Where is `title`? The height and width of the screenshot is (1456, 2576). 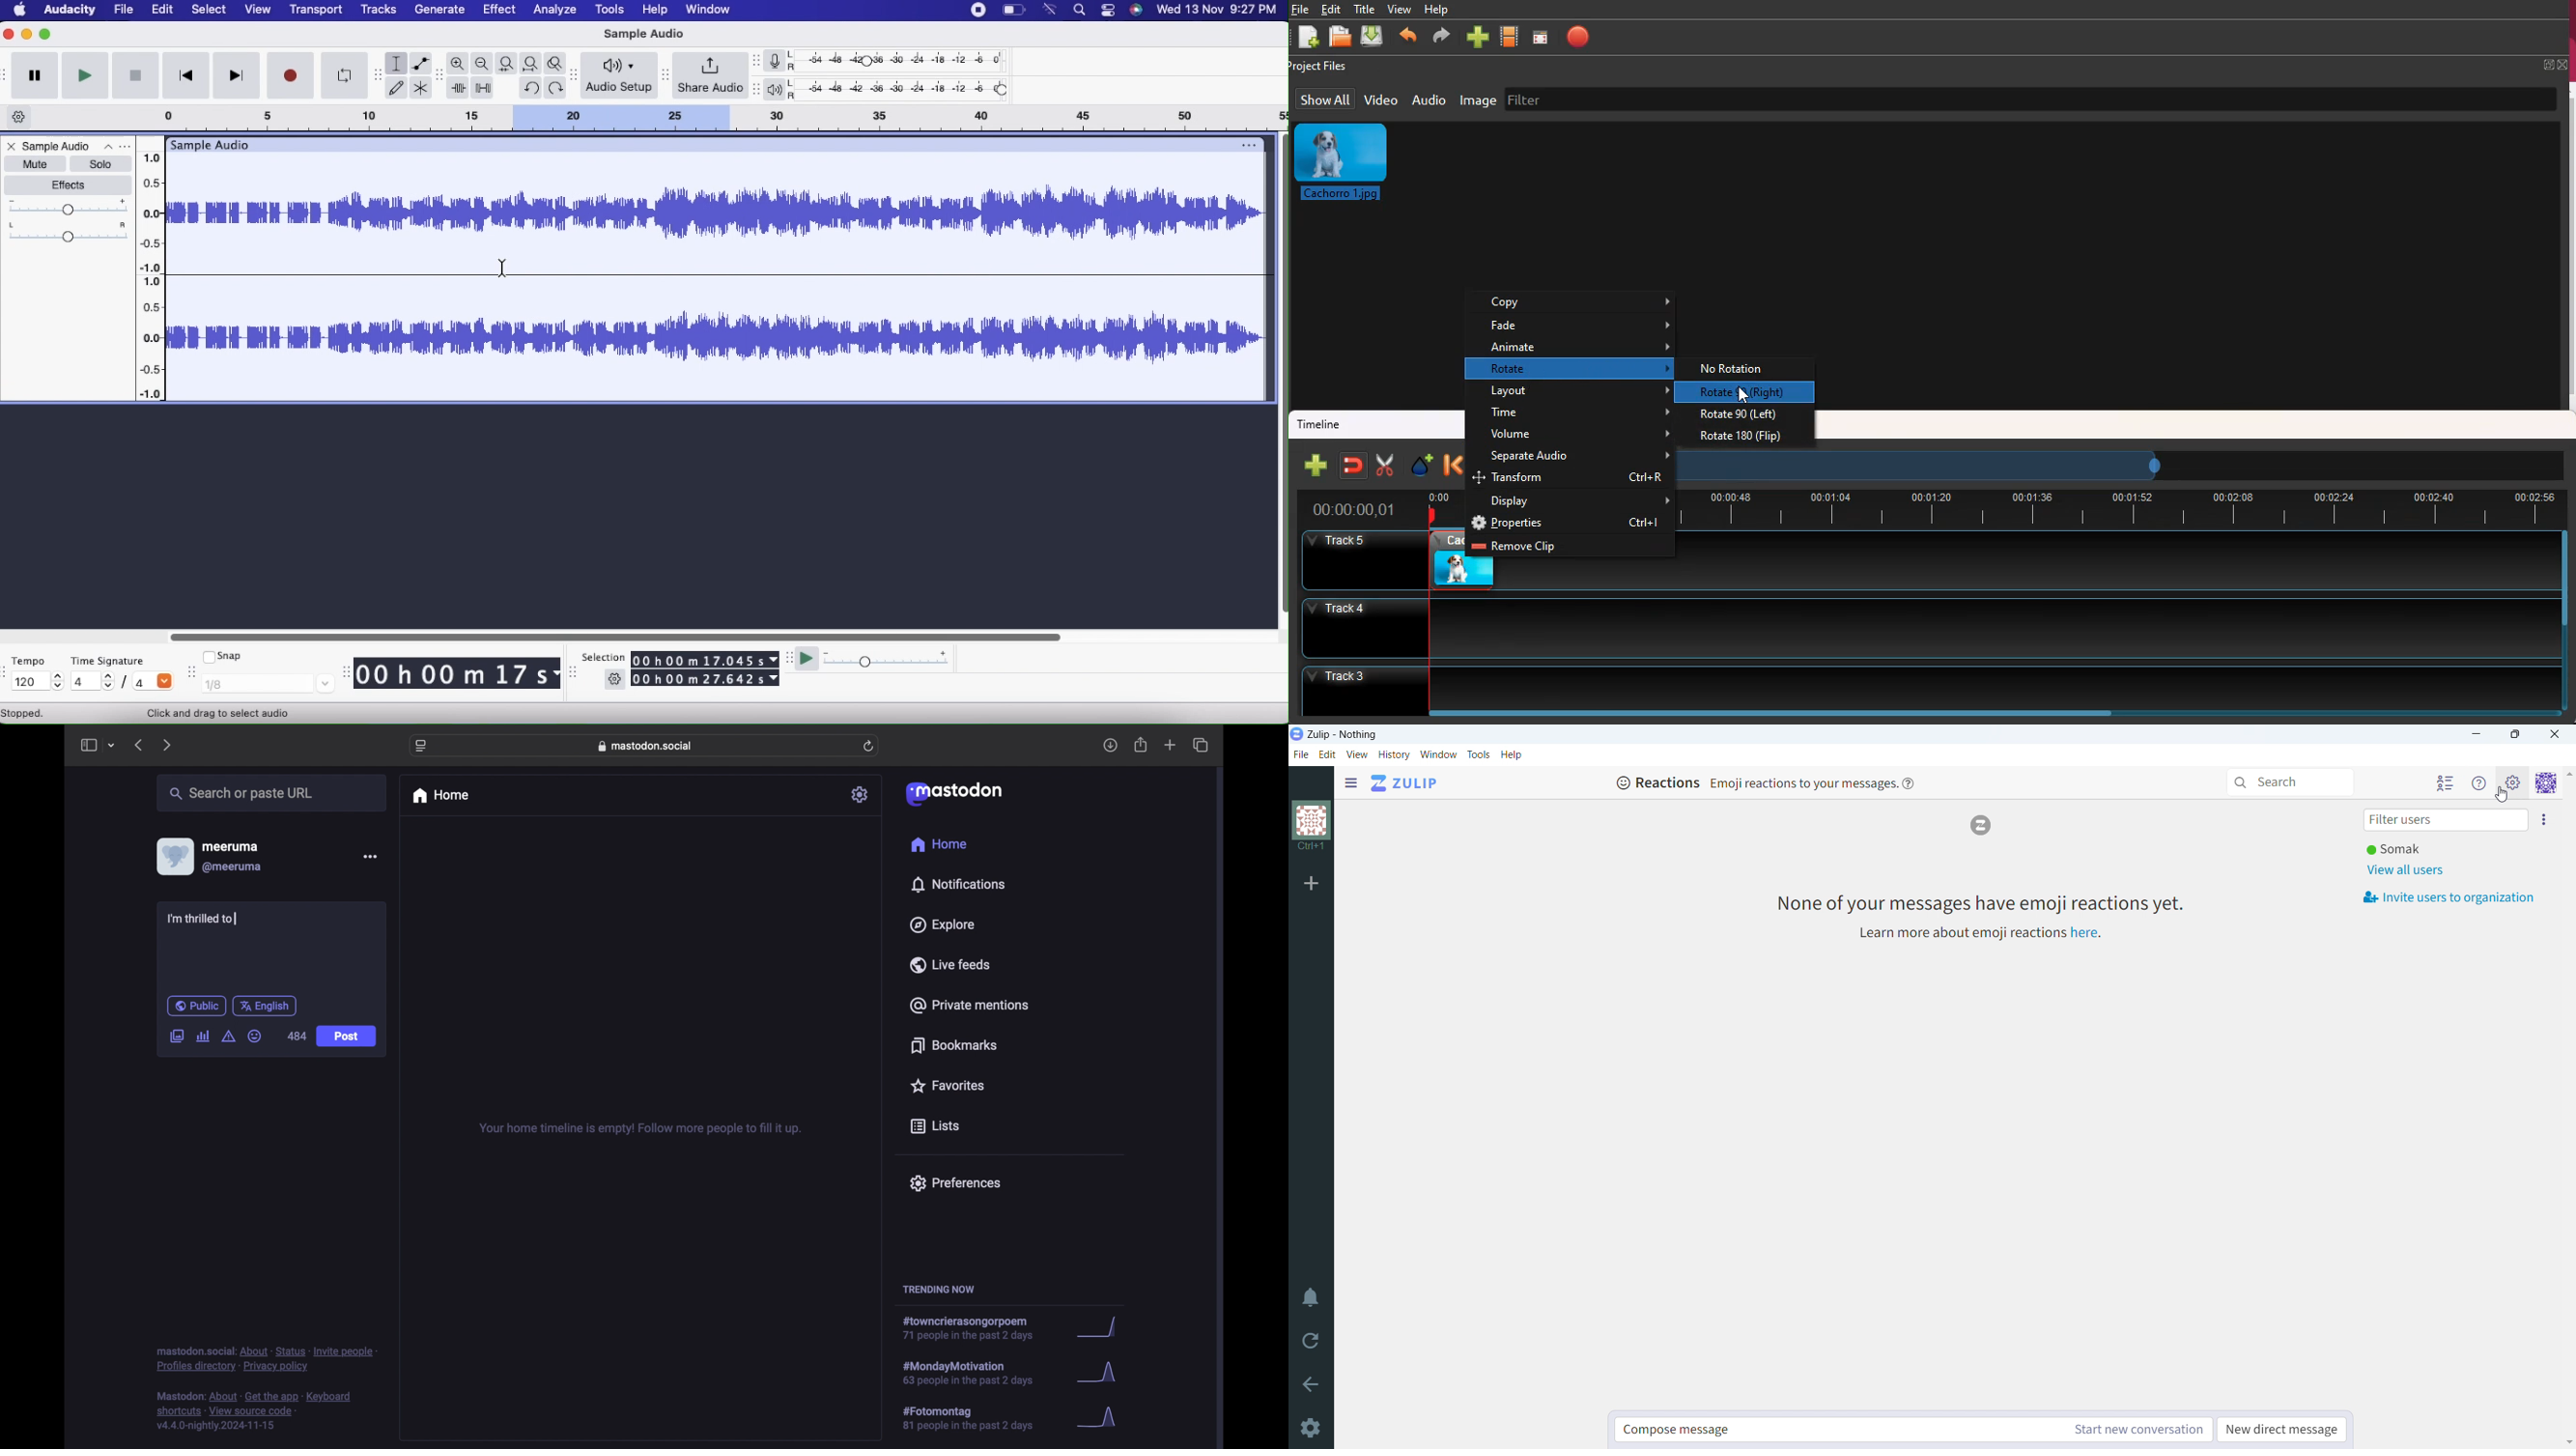
title is located at coordinates (1343, 735).